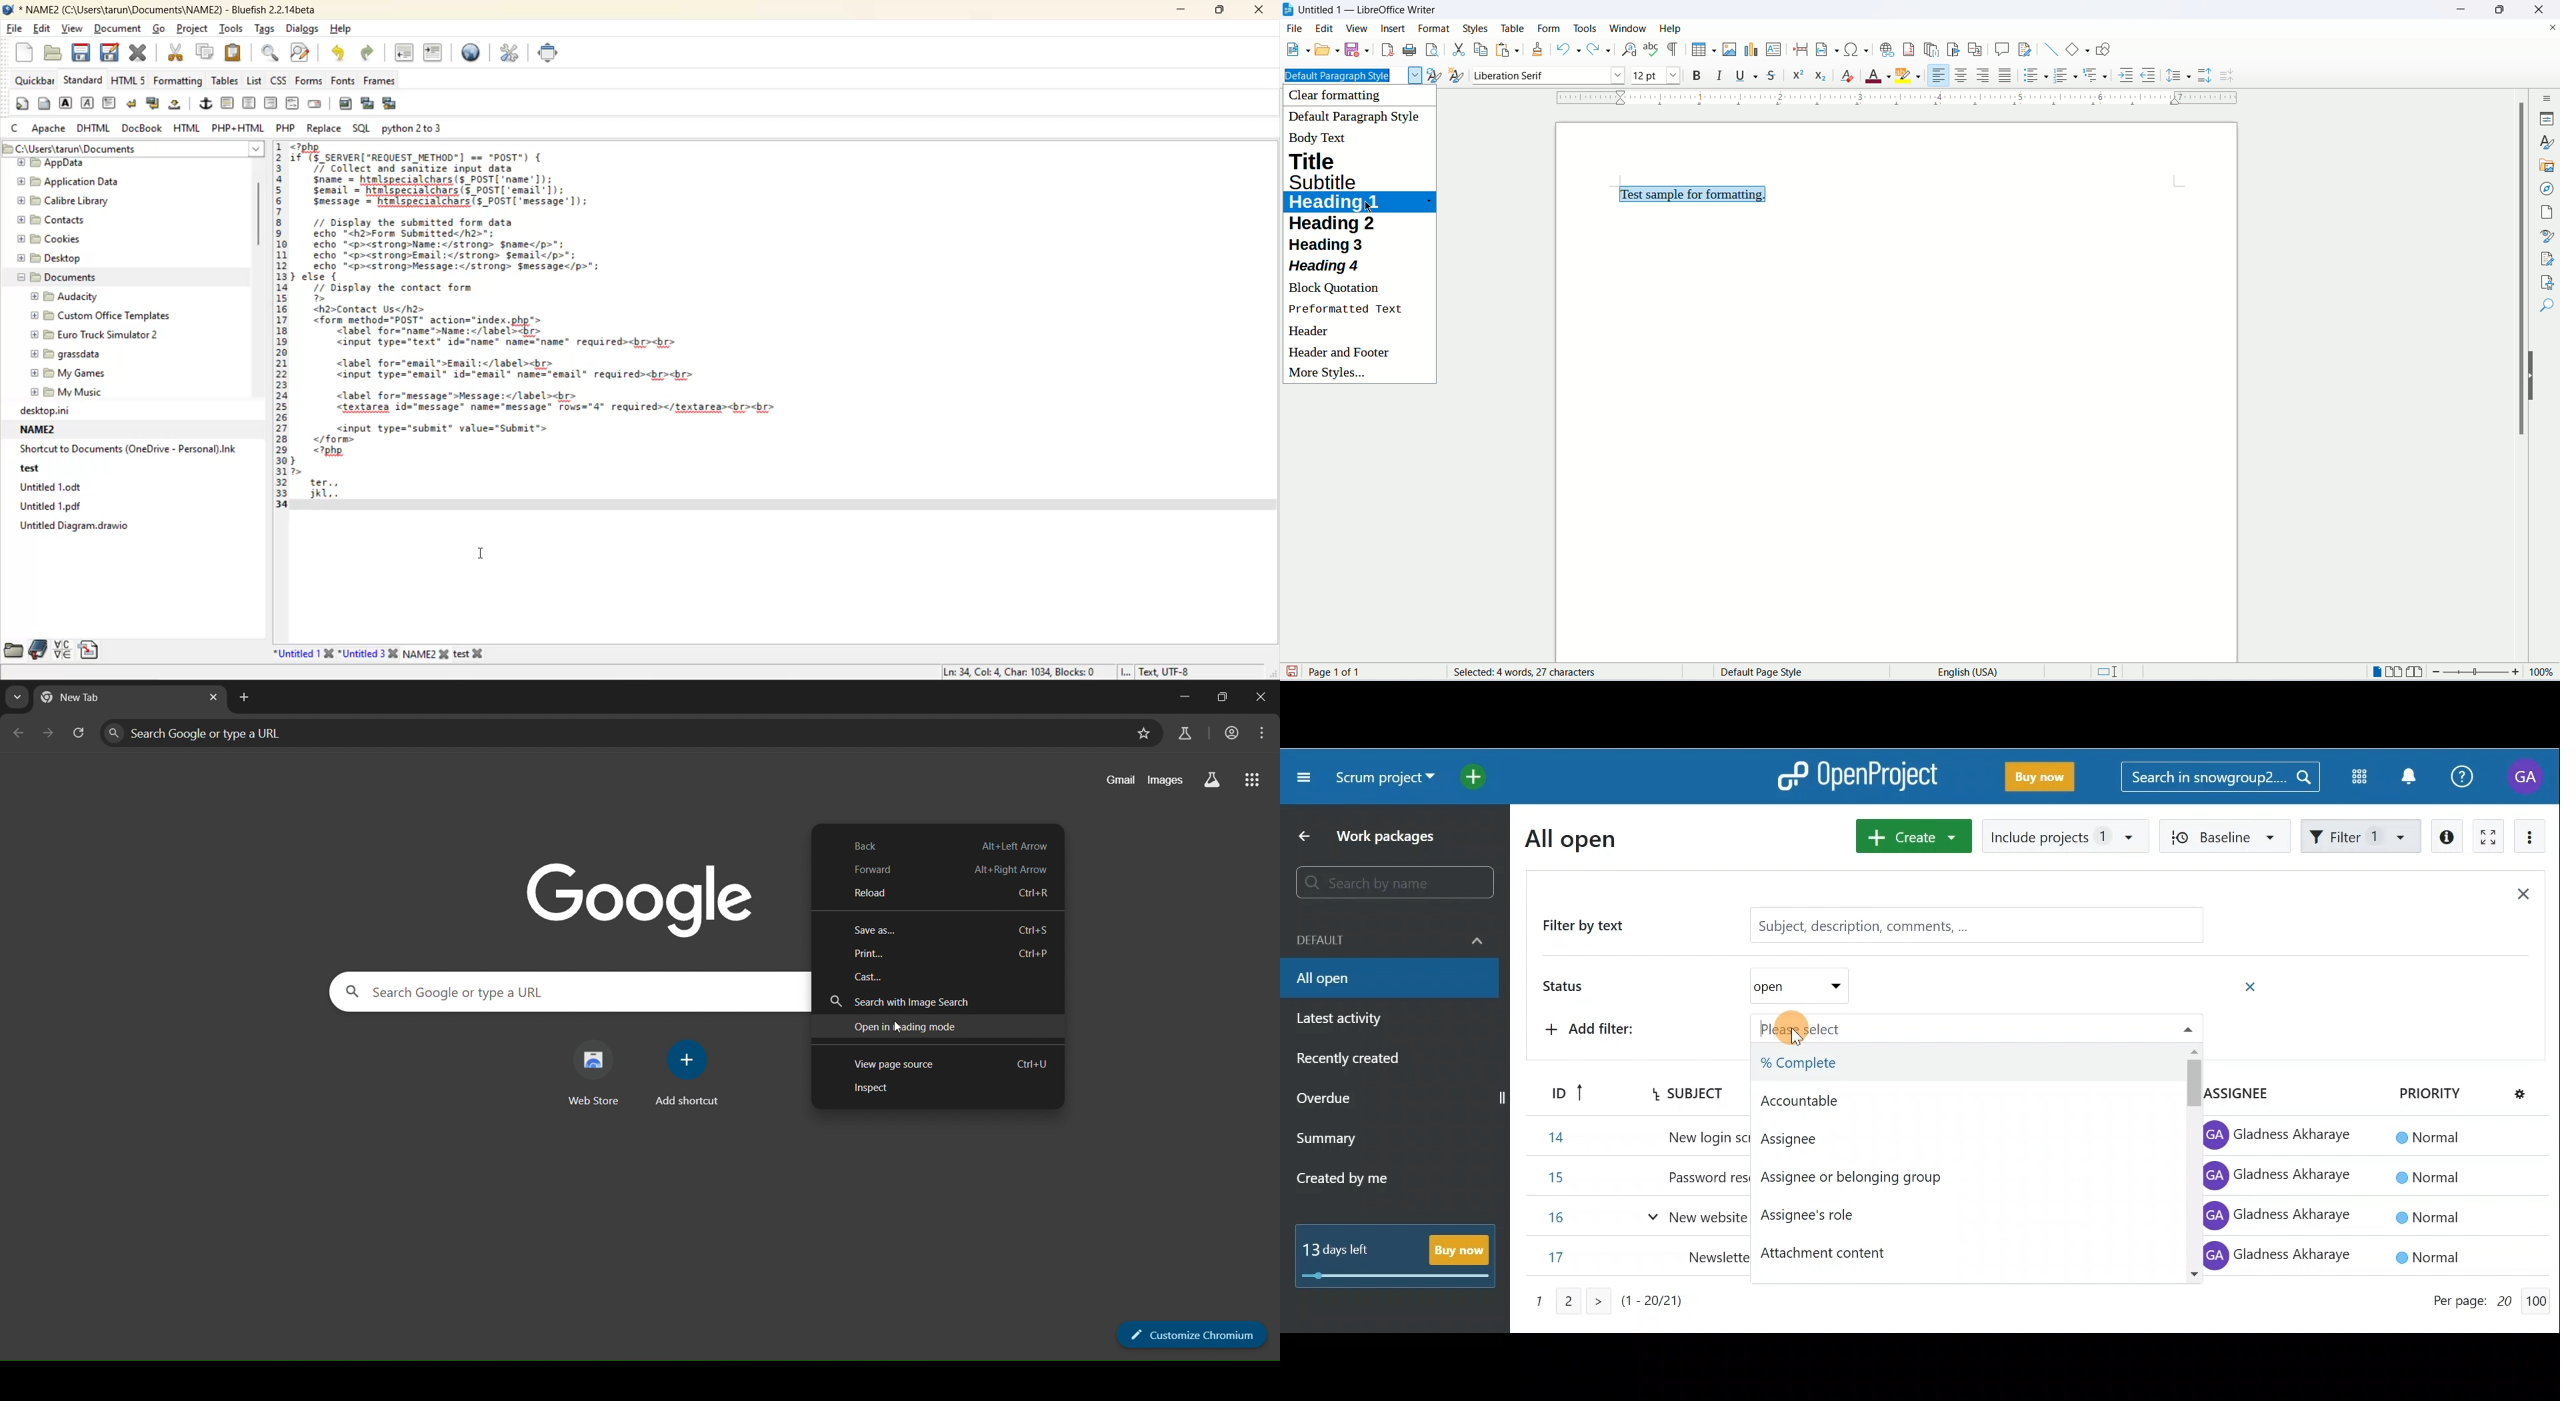 This screenshot has height=1428, width=2576. What do you see at coordinates (2547, 259) in the screenshot?
I see `manage changes` at bounding box center [2547, 259].